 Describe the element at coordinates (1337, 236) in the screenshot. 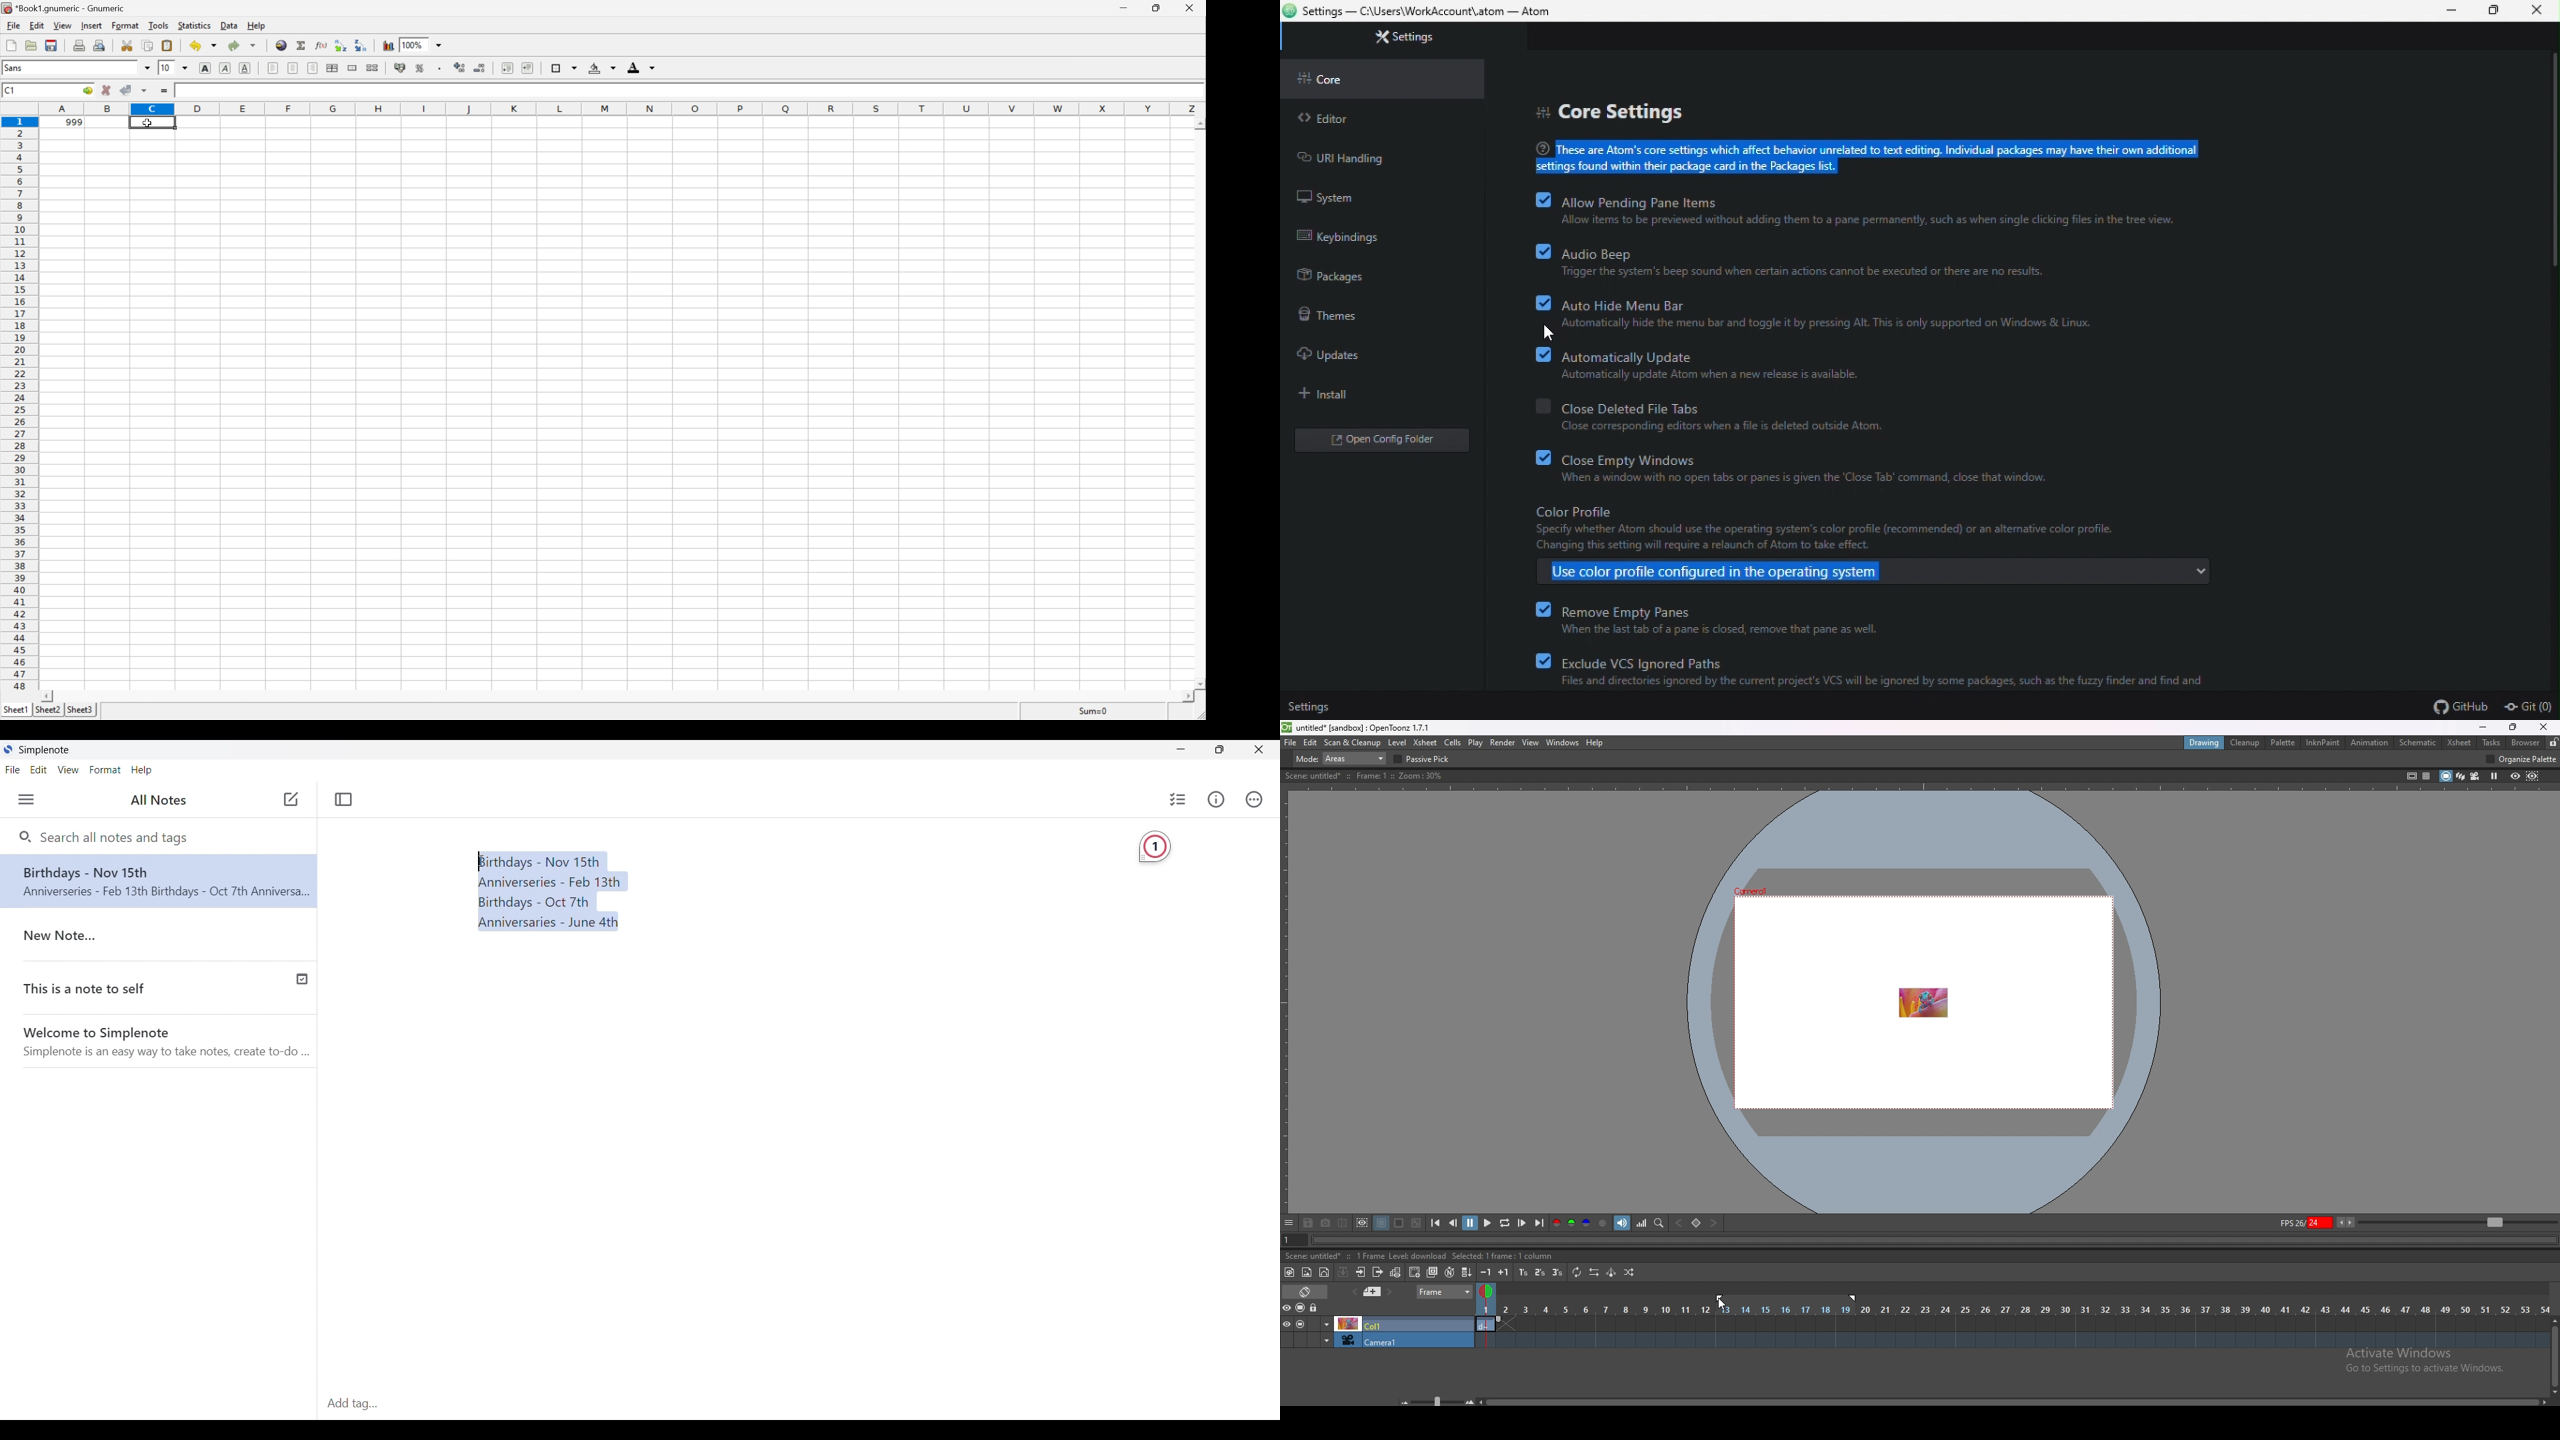

I see `keybinding` at that location.